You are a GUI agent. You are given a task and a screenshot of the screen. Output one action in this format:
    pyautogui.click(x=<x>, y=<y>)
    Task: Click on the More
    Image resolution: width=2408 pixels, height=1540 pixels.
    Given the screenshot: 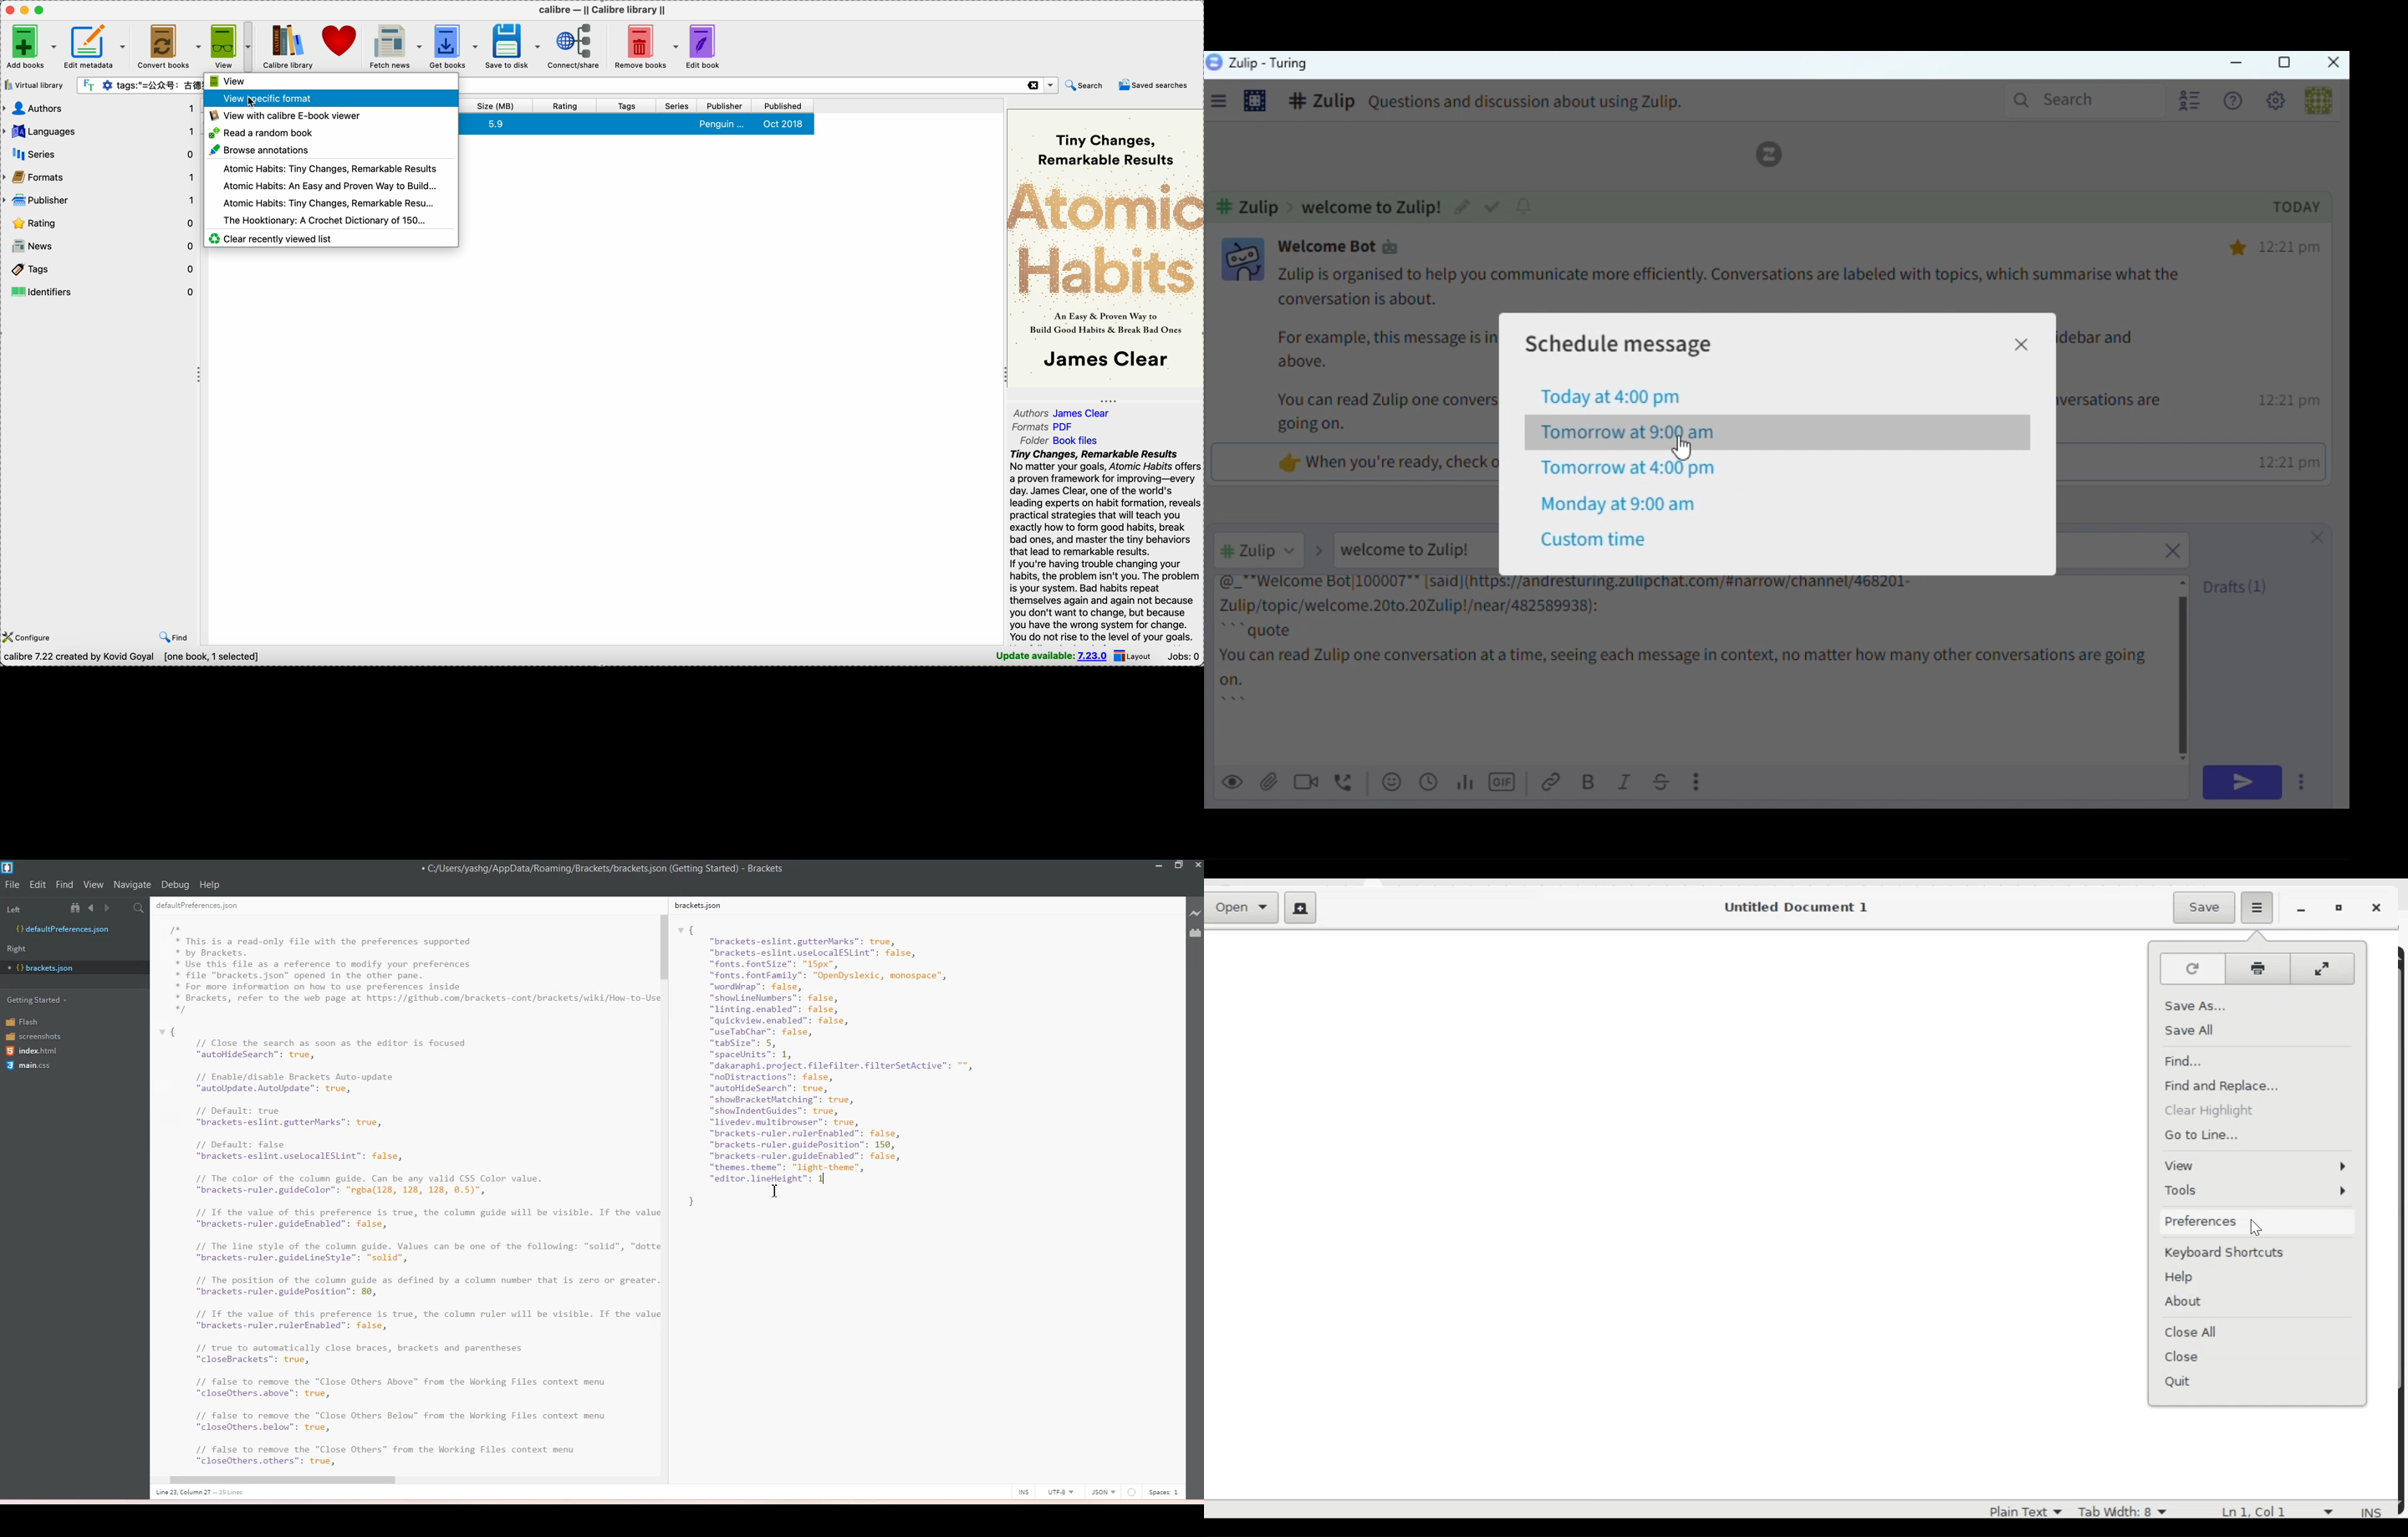 What is the action you would take?
    pyautogui.click(x=1700, y=781)
    